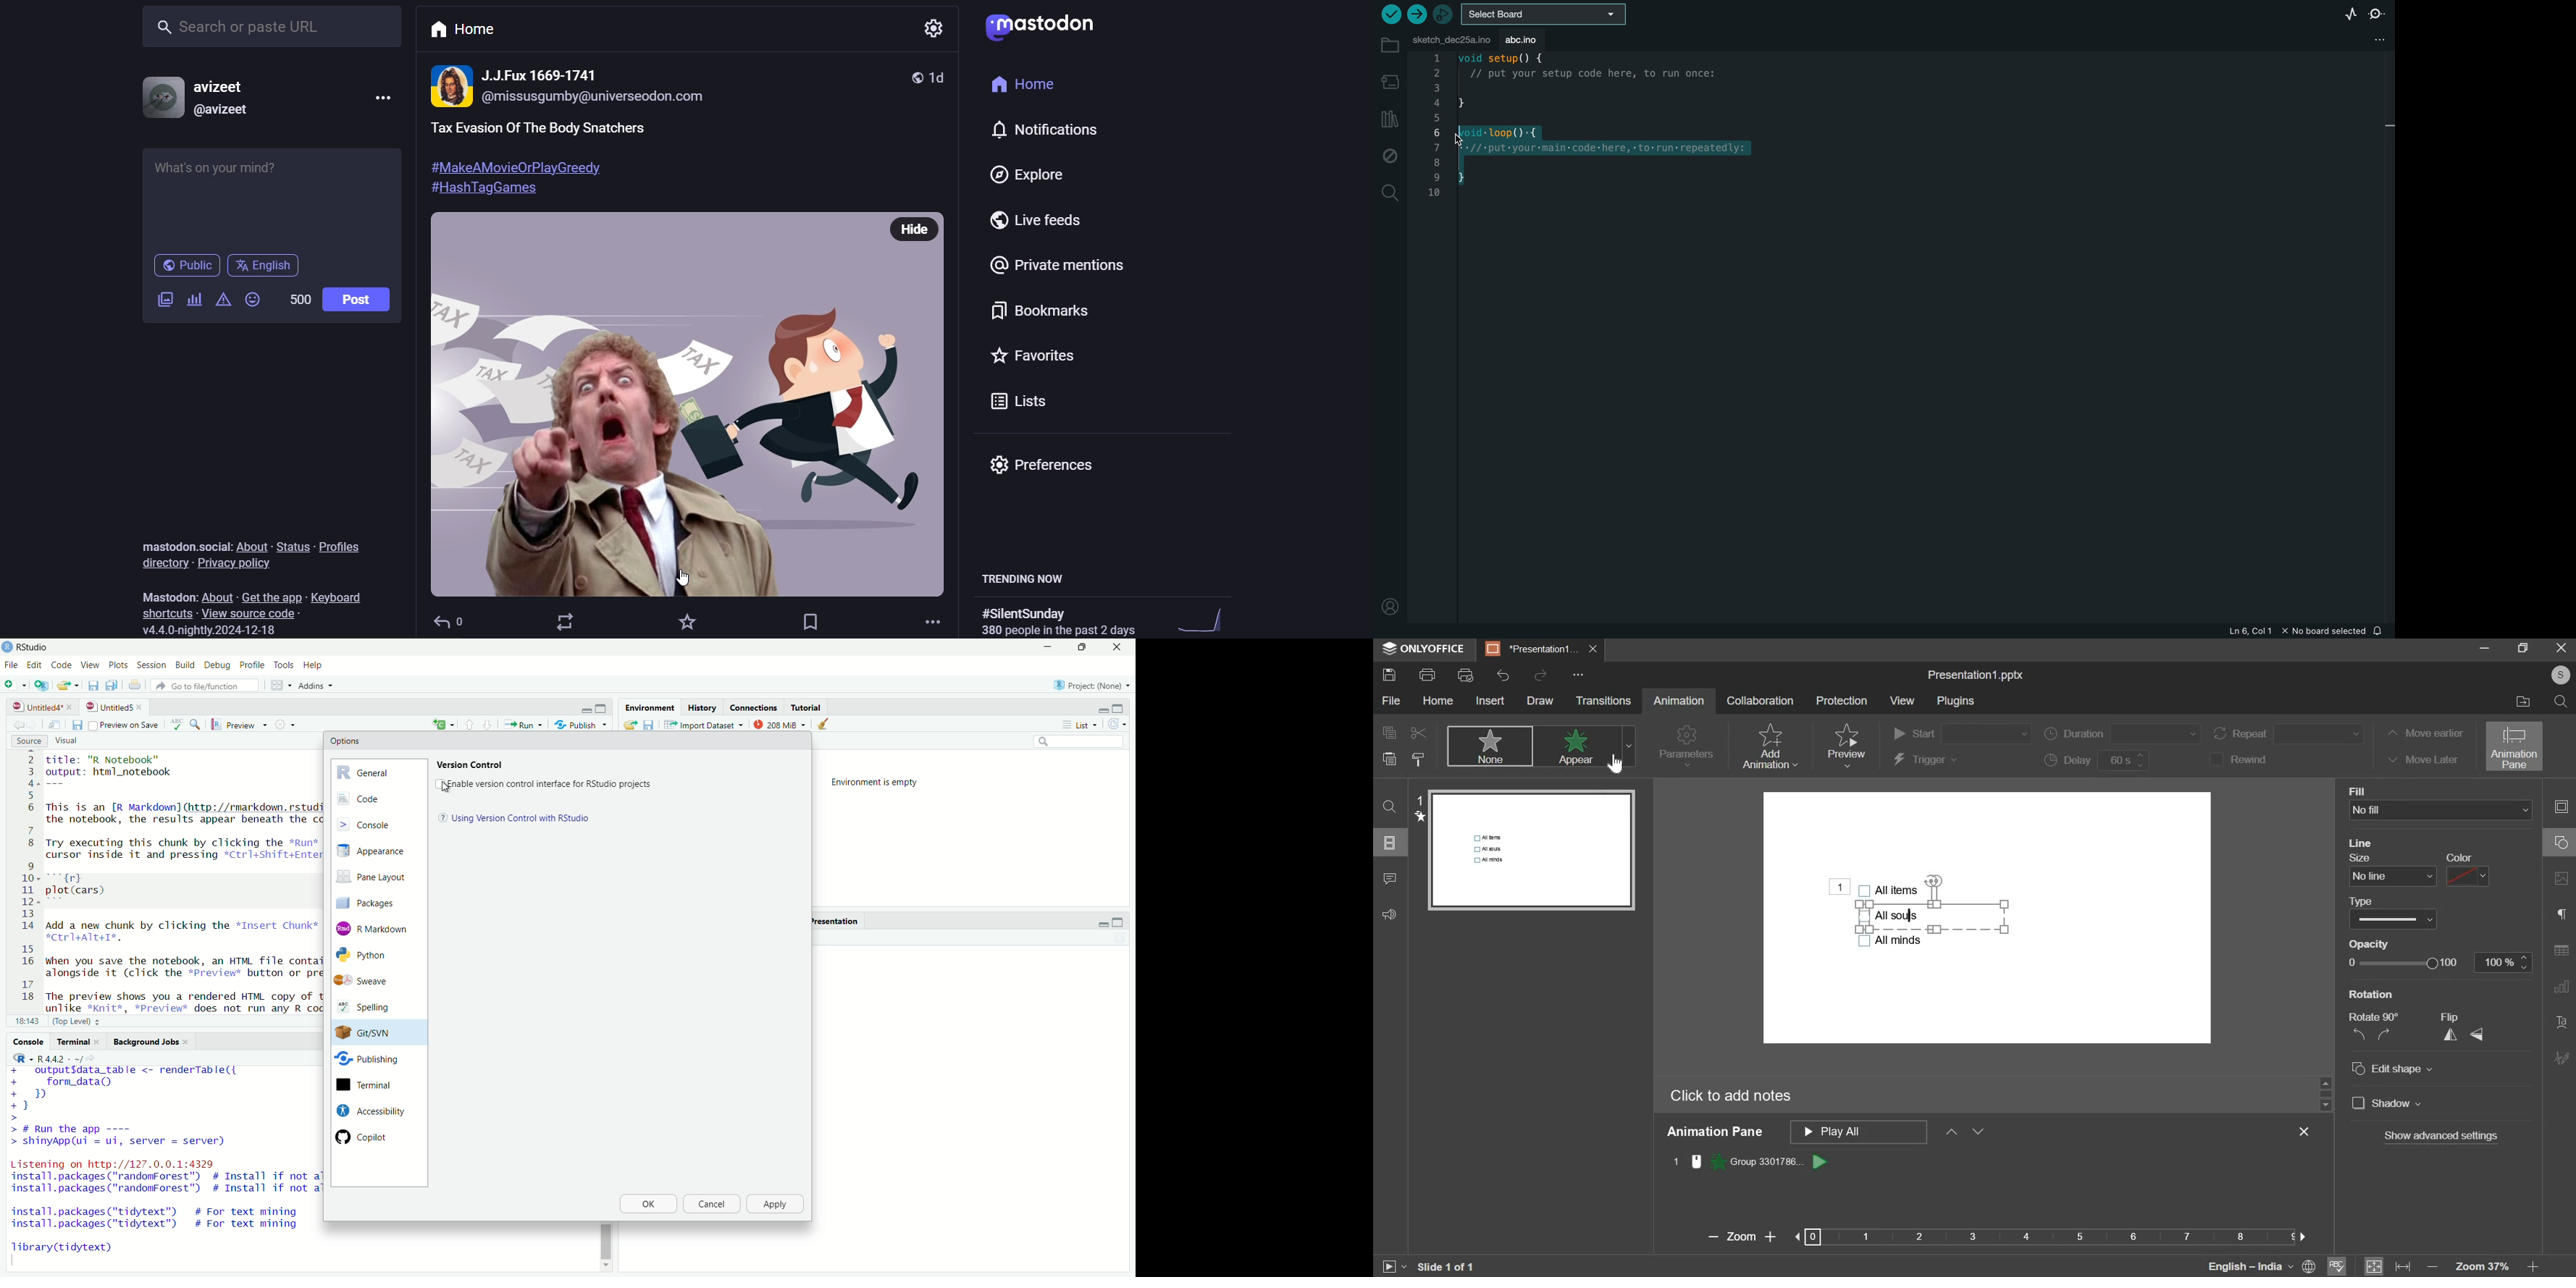 Image resolution: width=2576 pixels, height=1288 pixels. Describe the element at coordinates (151, 1042) in the screenshot. I see `Background Jobs` at that location.